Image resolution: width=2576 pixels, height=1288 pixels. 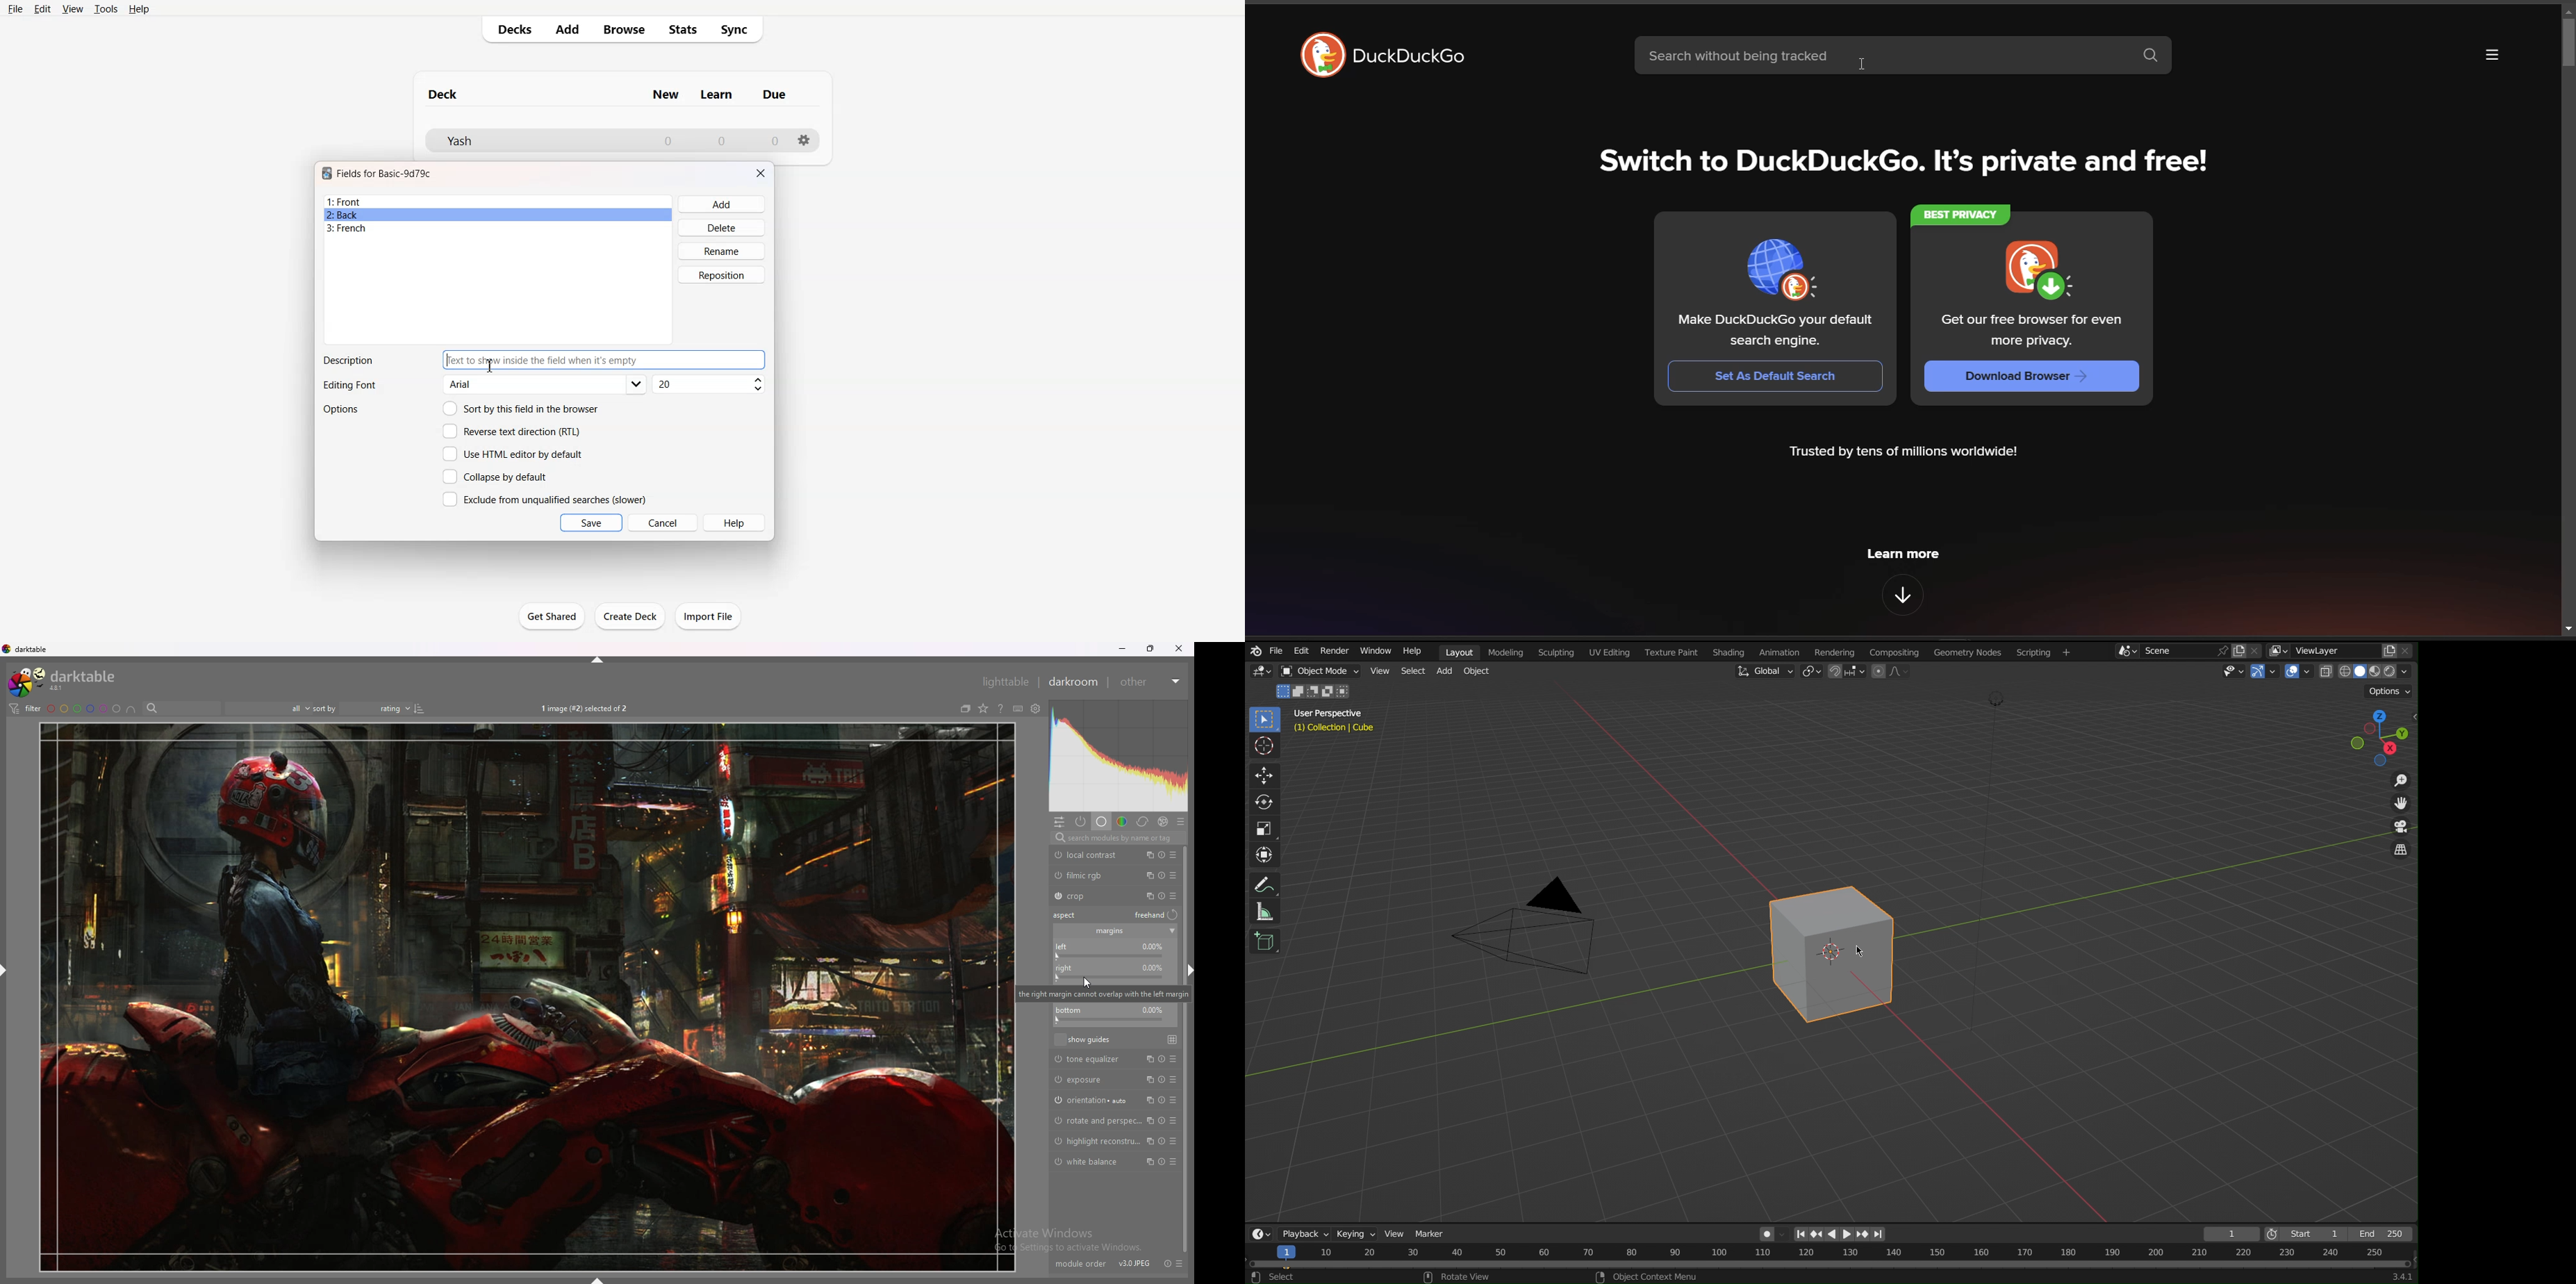 What do you see at coordinates (566, 29) in the screenshot?
I see `Add` at bounding box center [566, 29].